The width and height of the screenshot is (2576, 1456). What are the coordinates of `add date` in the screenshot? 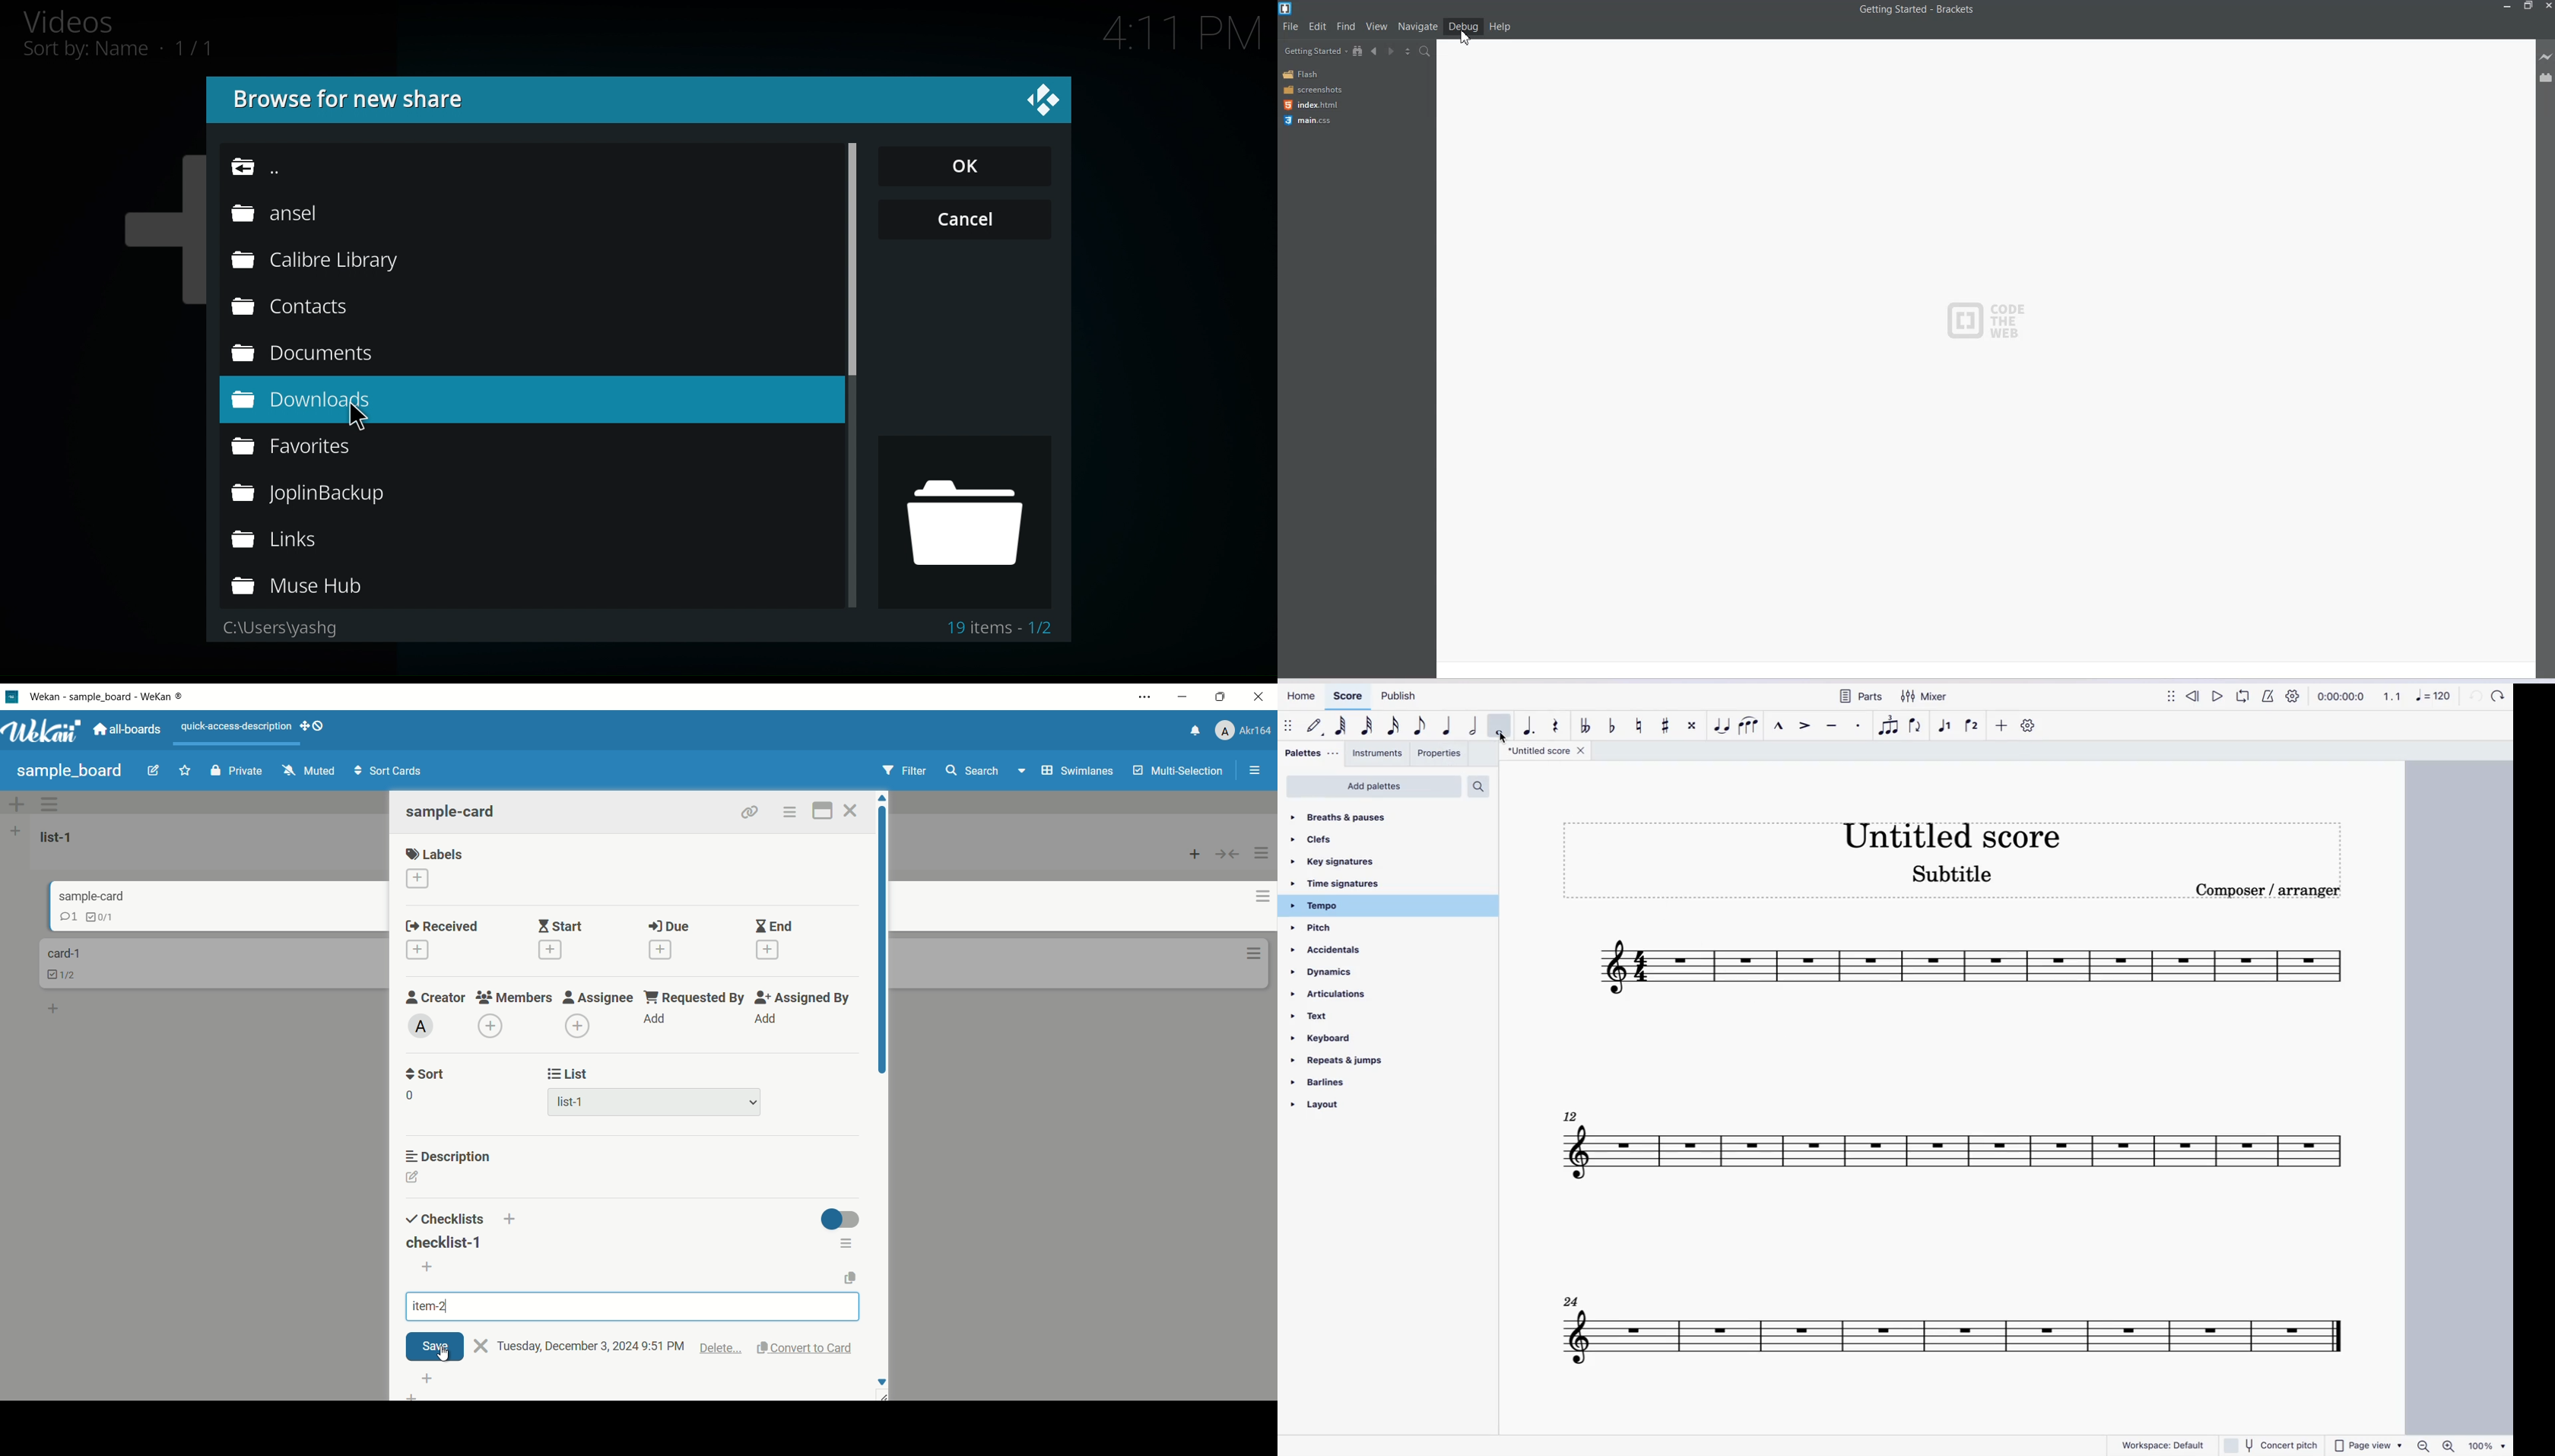 It's located at (768, 949).